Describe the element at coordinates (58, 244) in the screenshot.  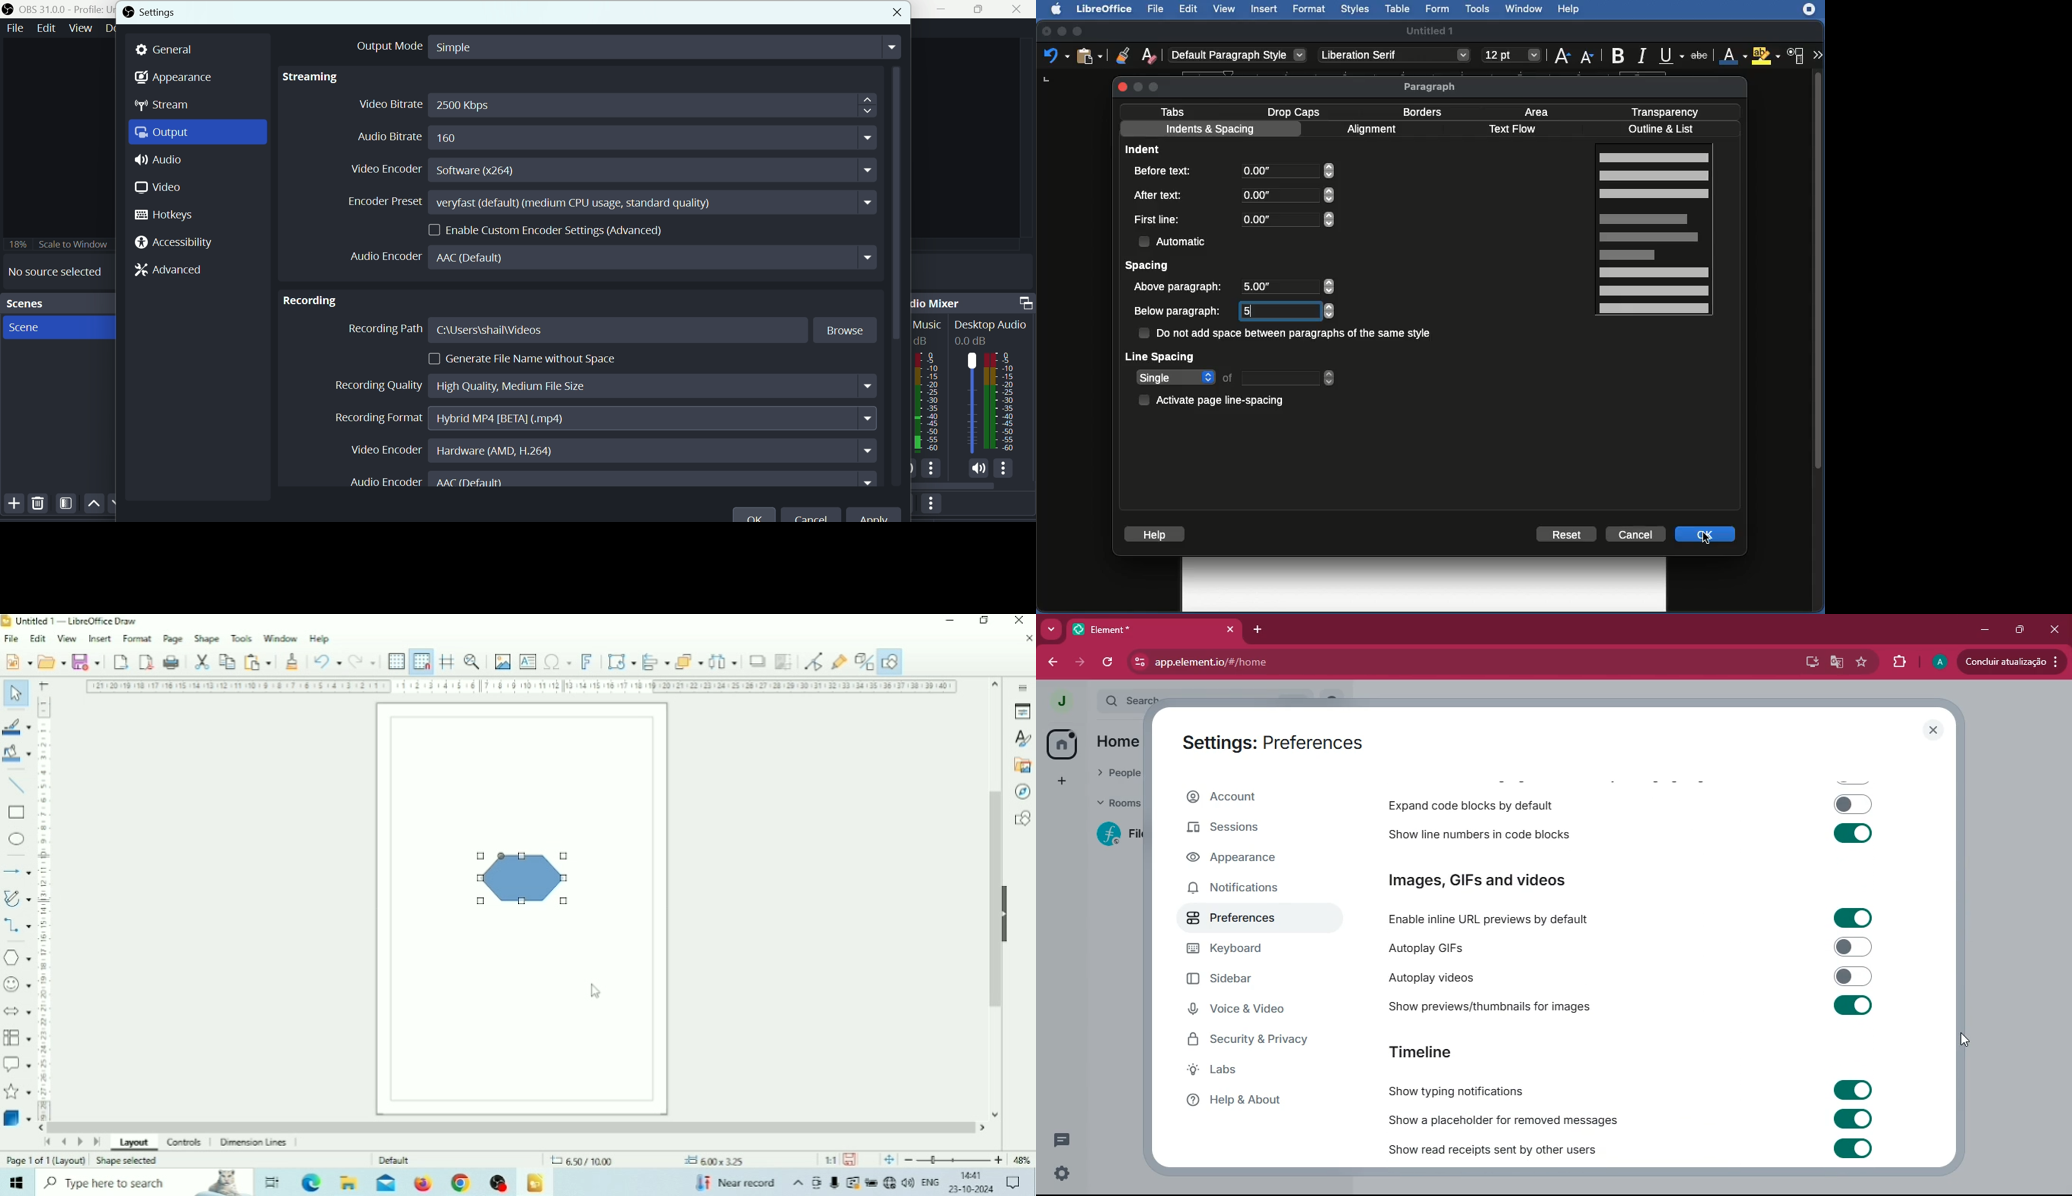
I see ` Scale to window` at that location.